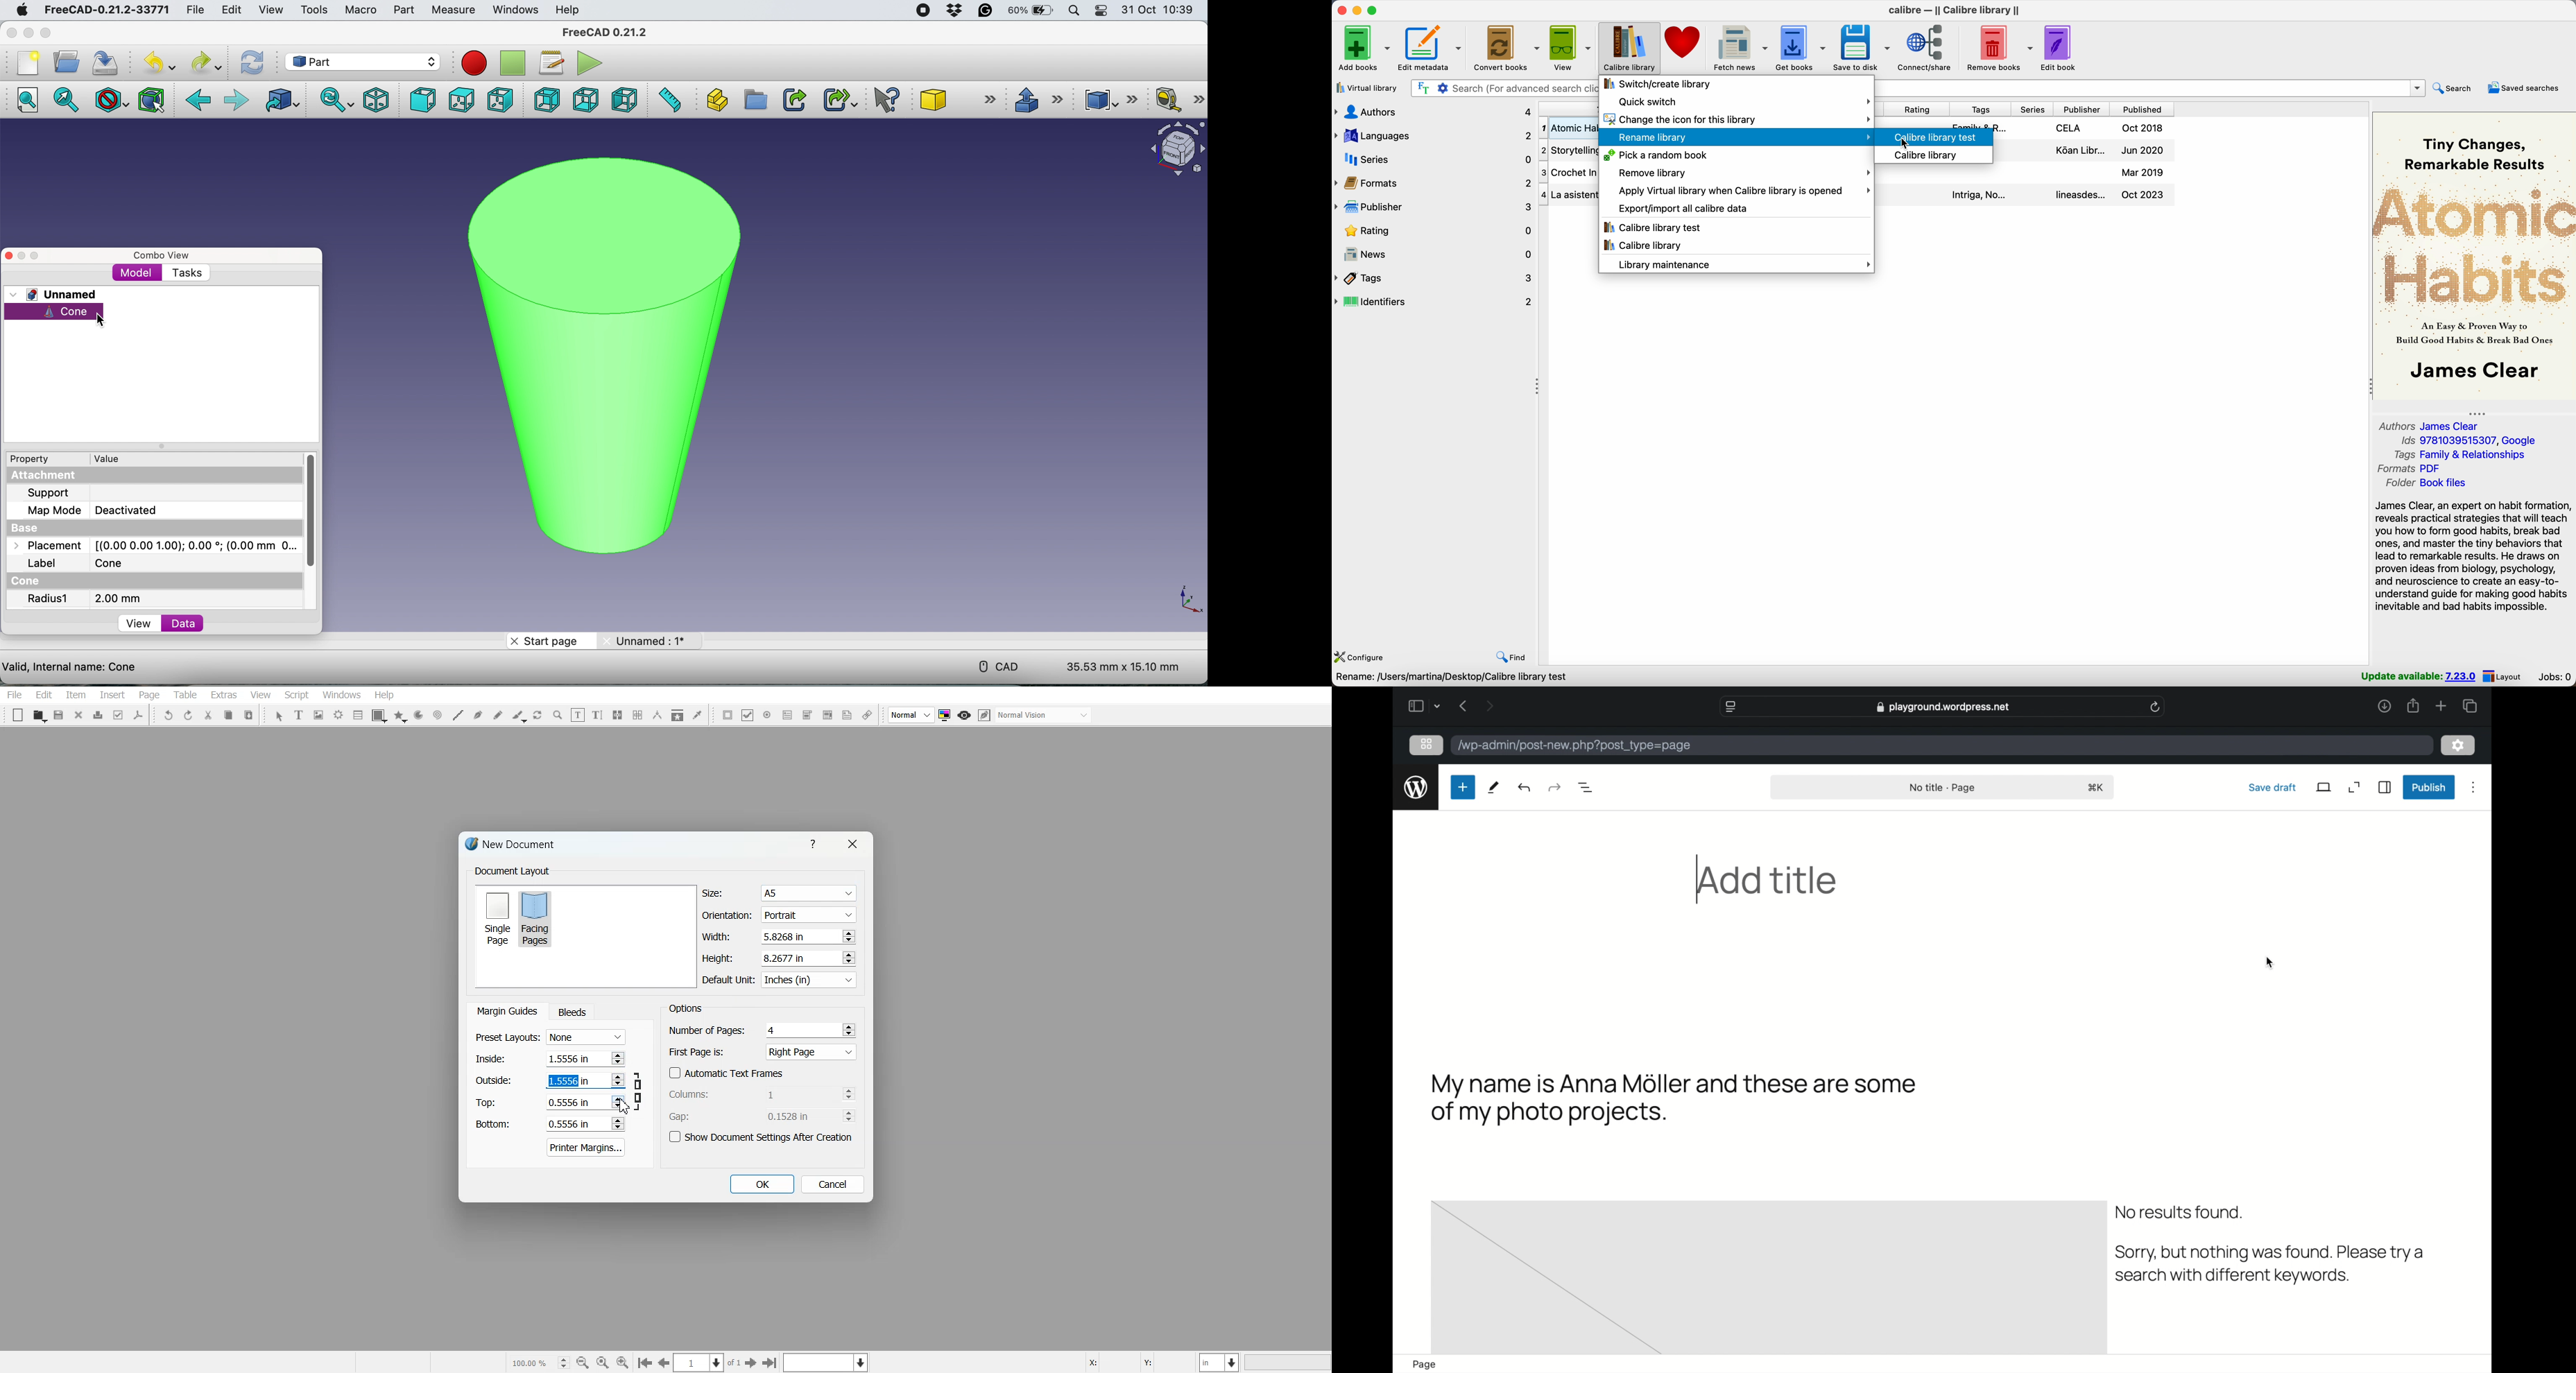 The image size is (2576, 1400). What do you see at coordinates (911, 715) in the screenshot?
I see `Select image preview Quality` at bounding box center [911, 715].